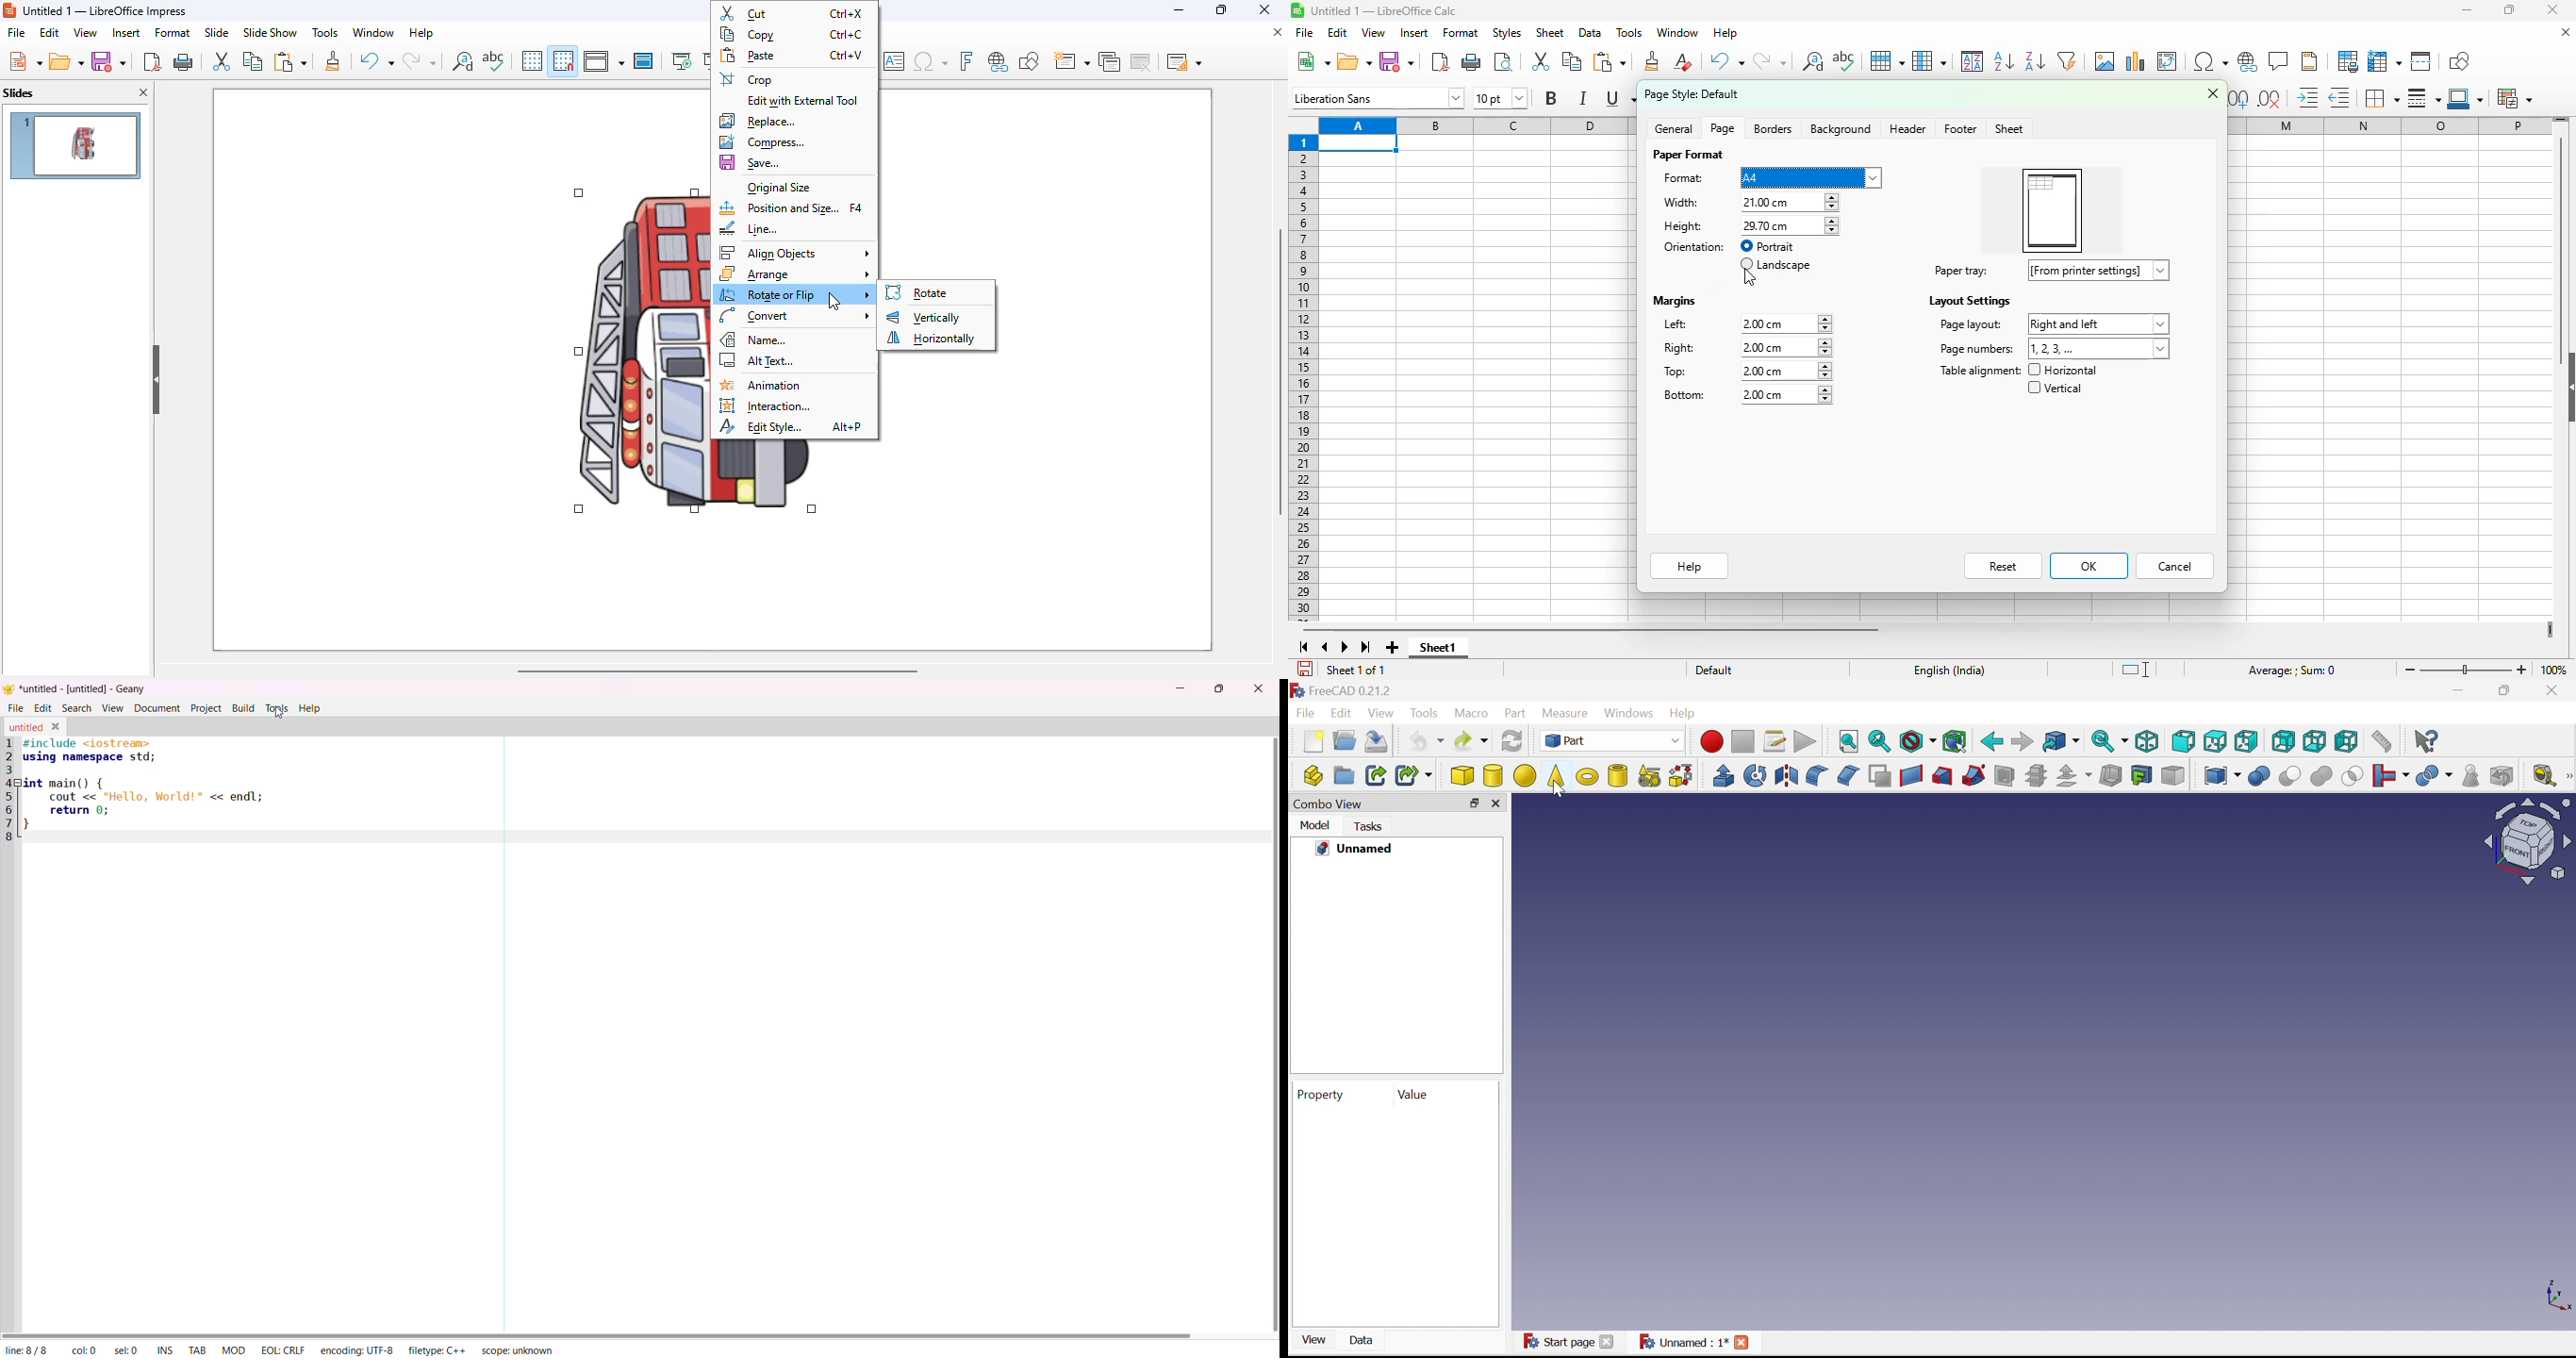 This screenshot has width=2576, height=1372. What do you see at coordinates (751, 229) in the screenshot?
I see `line` at bounding box center [751, 229].